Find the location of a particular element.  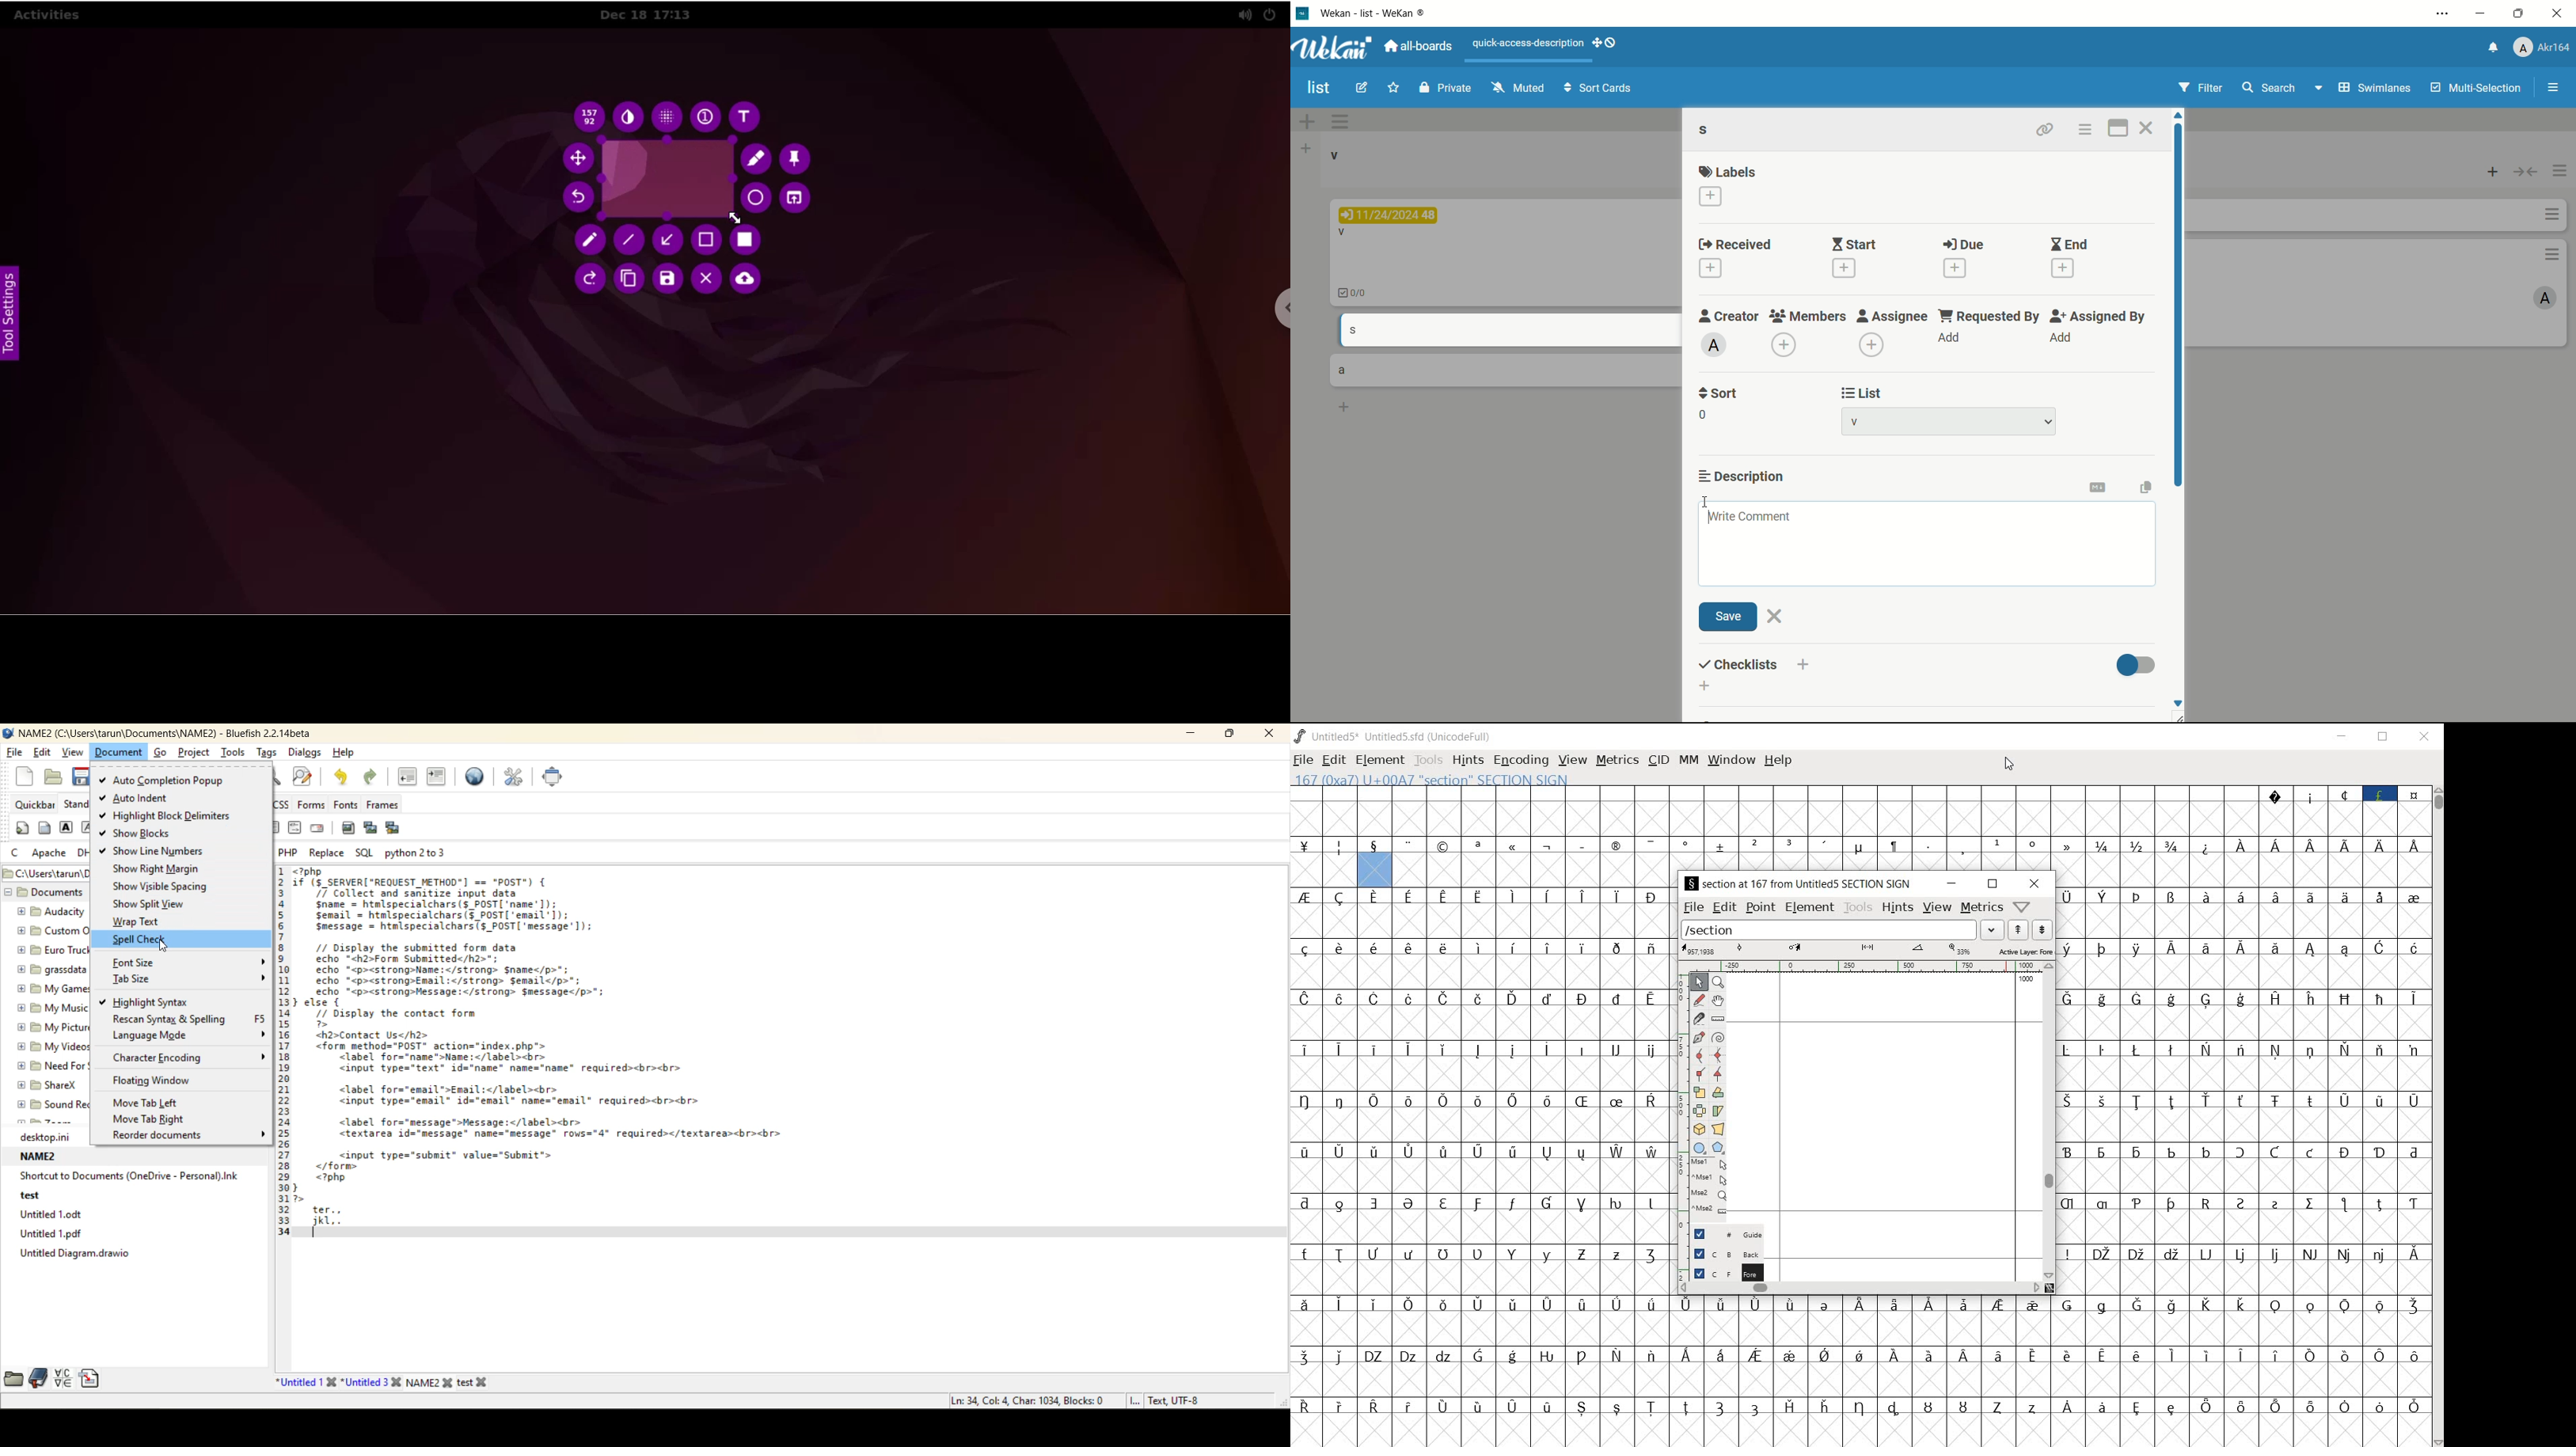

project is located at coordinates (197, 754).